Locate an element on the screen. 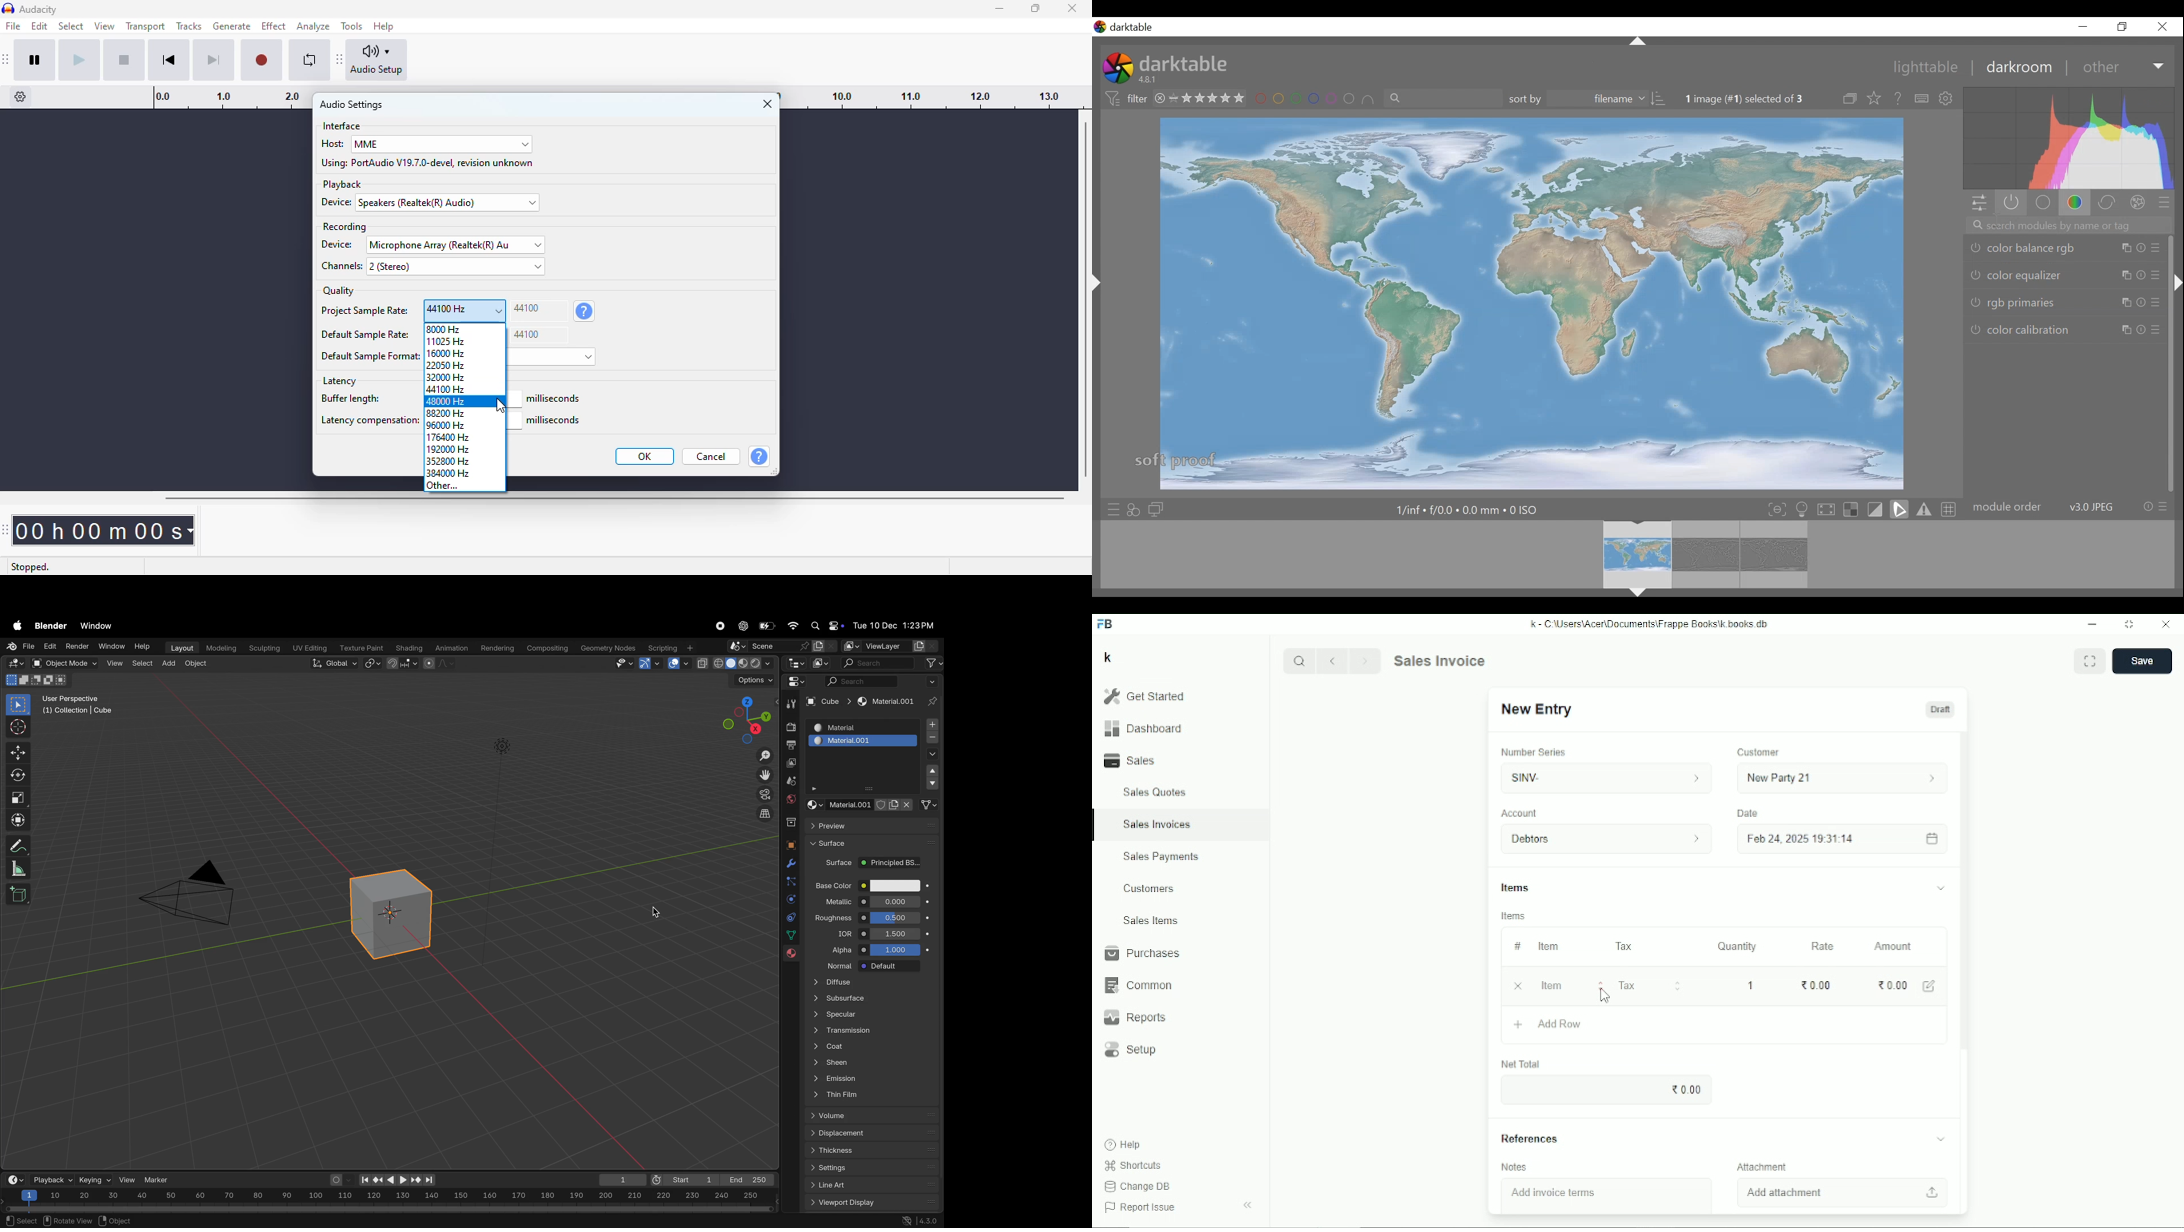  render is located at coordinates (790, 727).